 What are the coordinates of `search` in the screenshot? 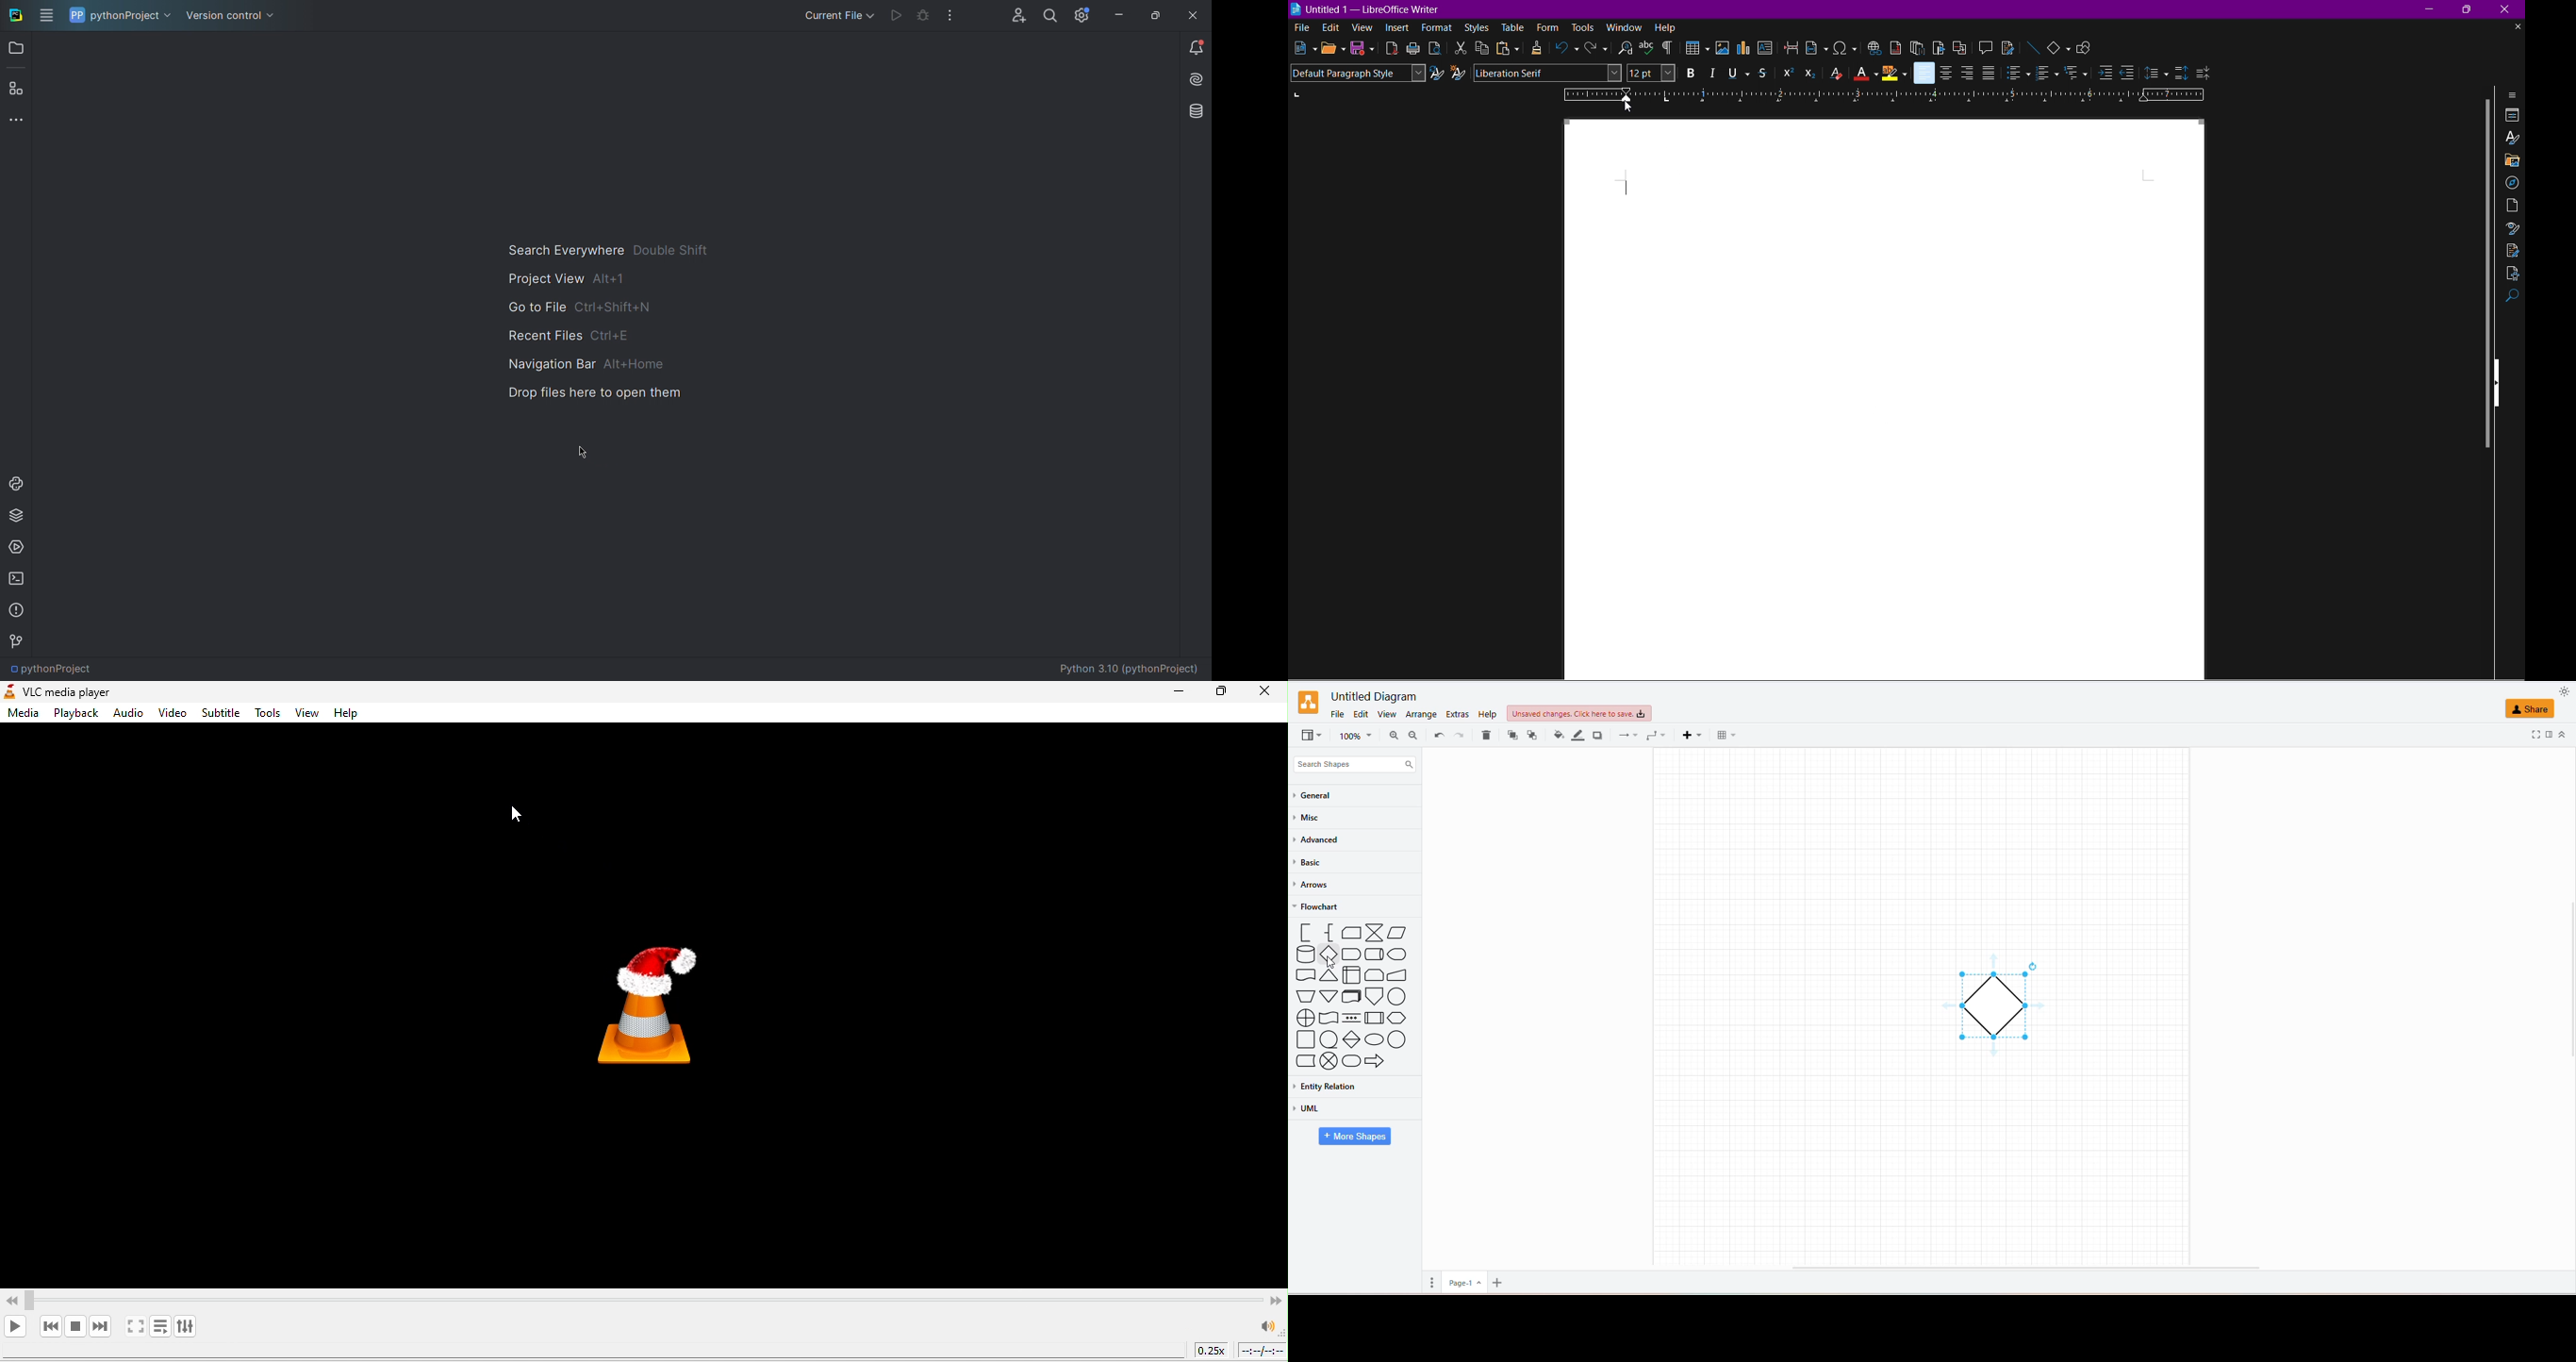 It's located at (1050, 17).